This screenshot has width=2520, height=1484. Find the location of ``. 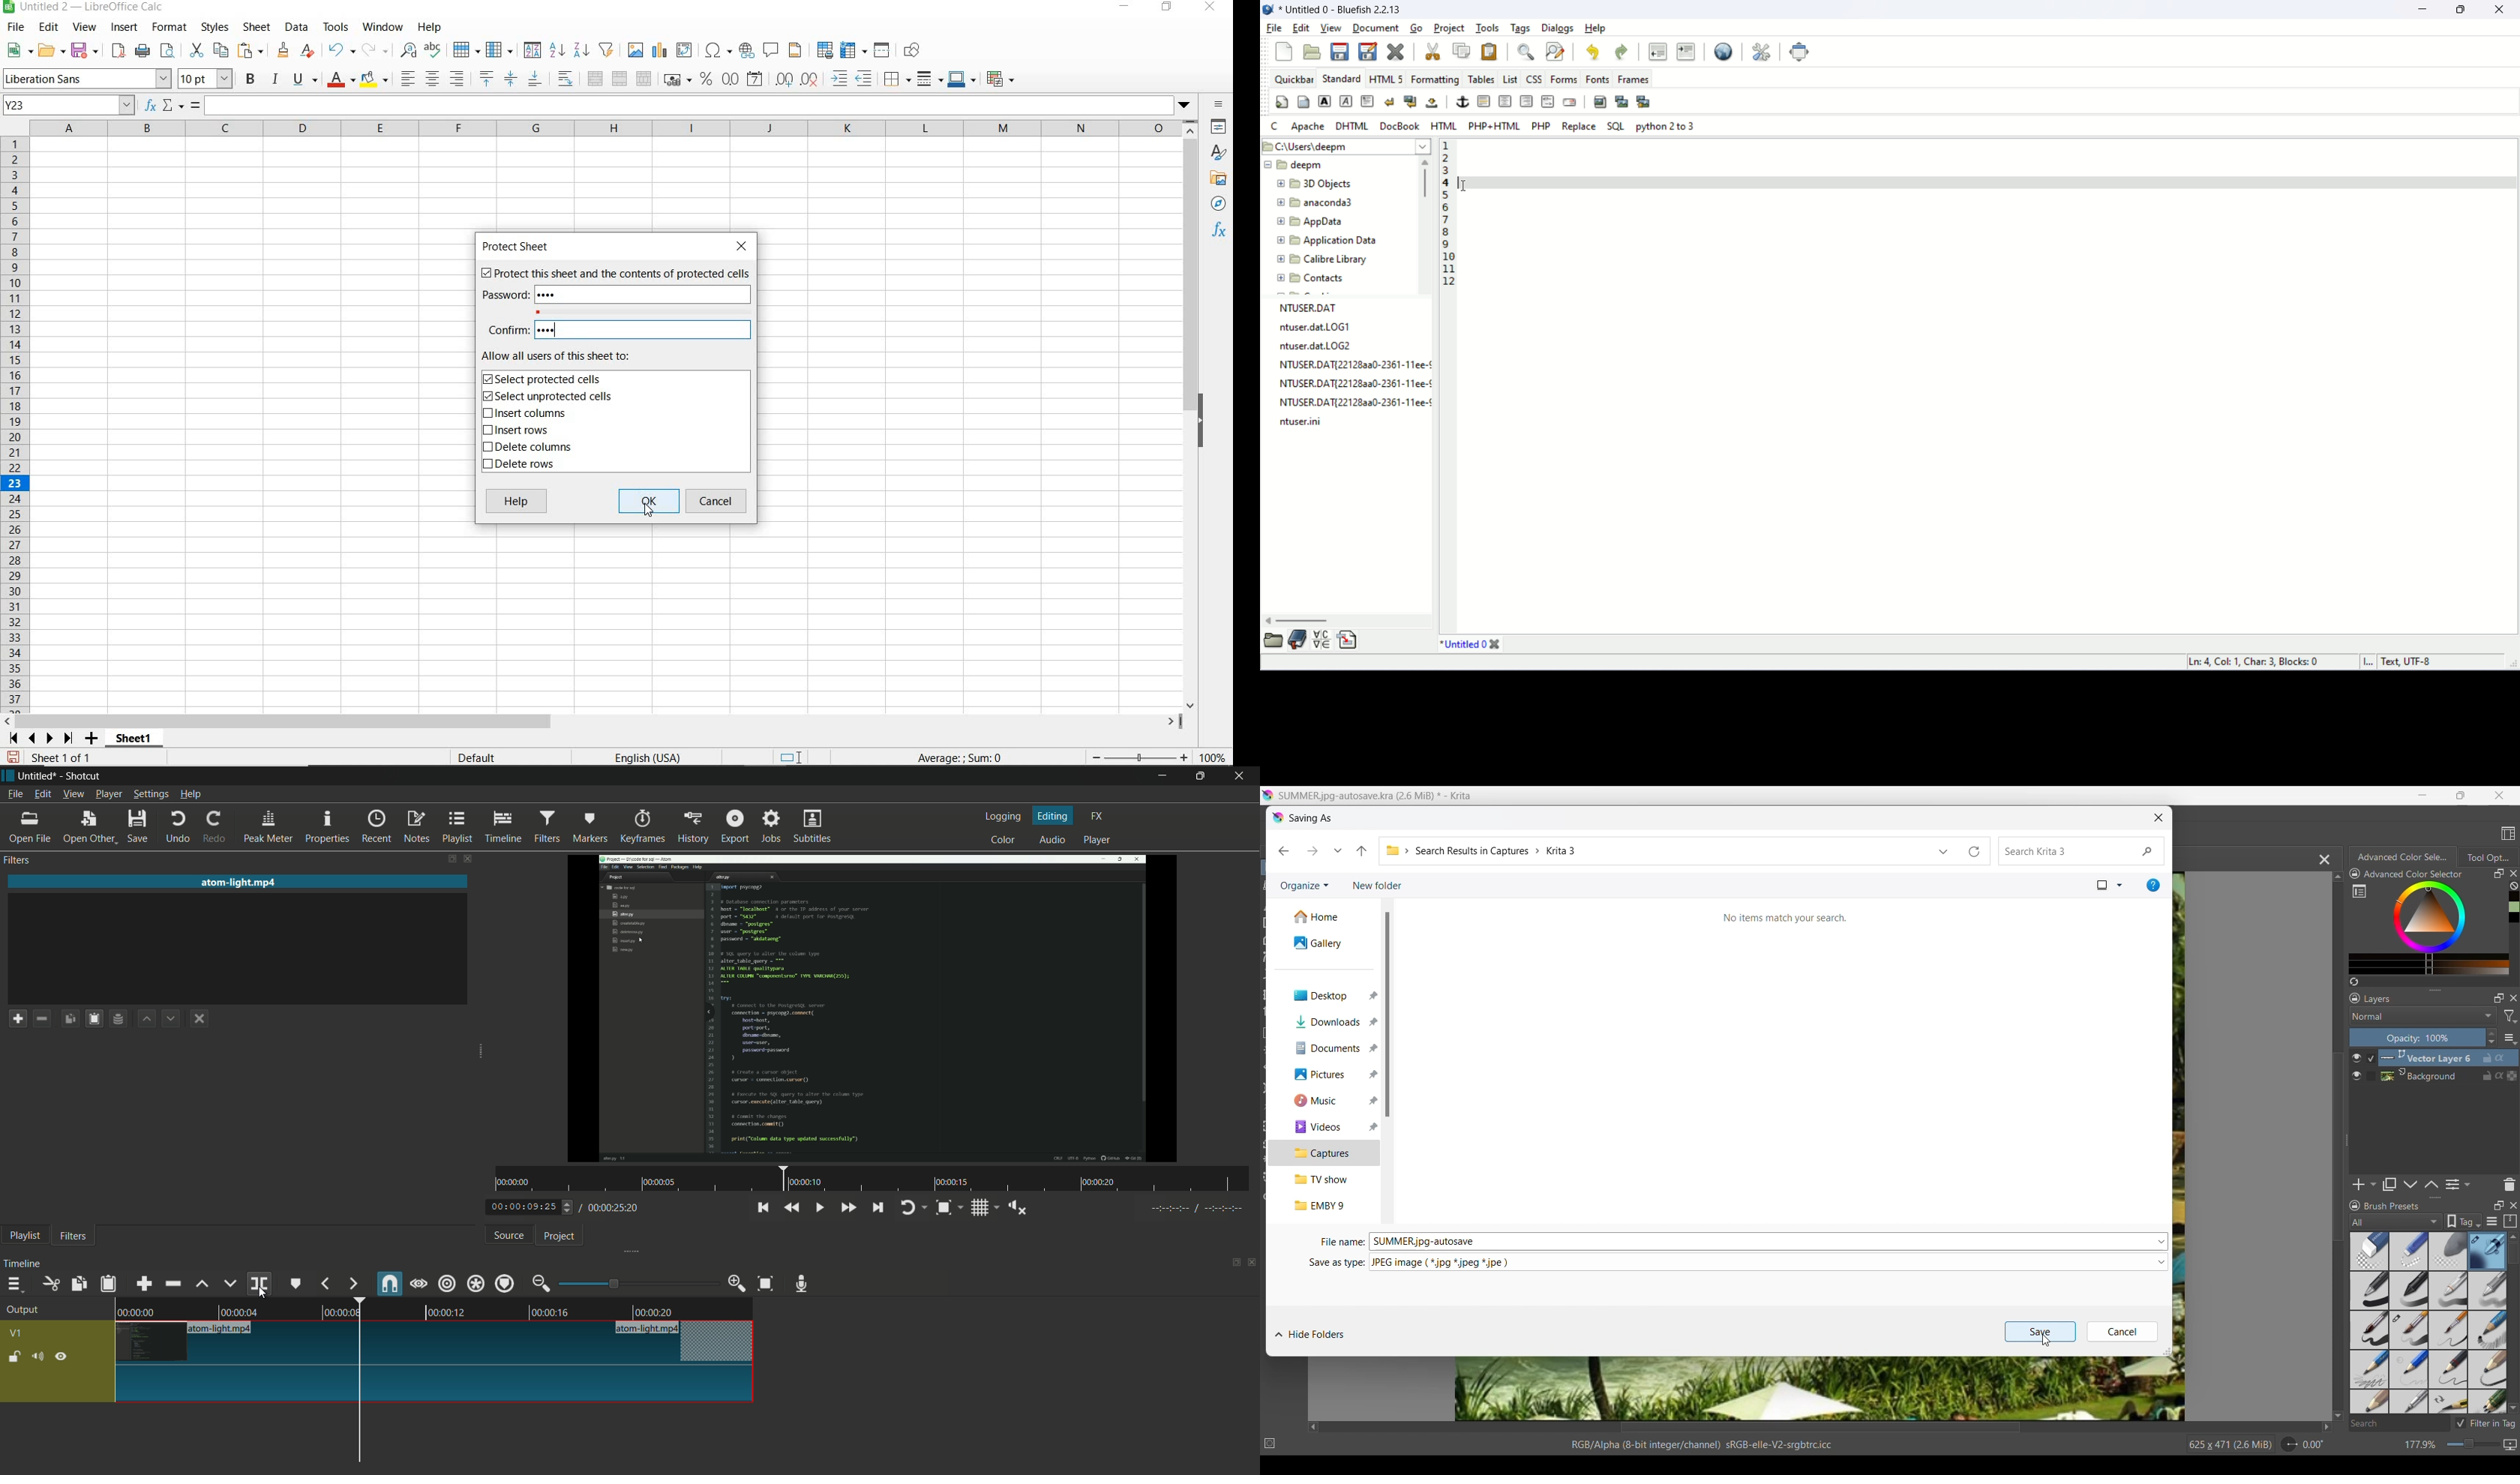

 is located at coordinates (1193, 1211).